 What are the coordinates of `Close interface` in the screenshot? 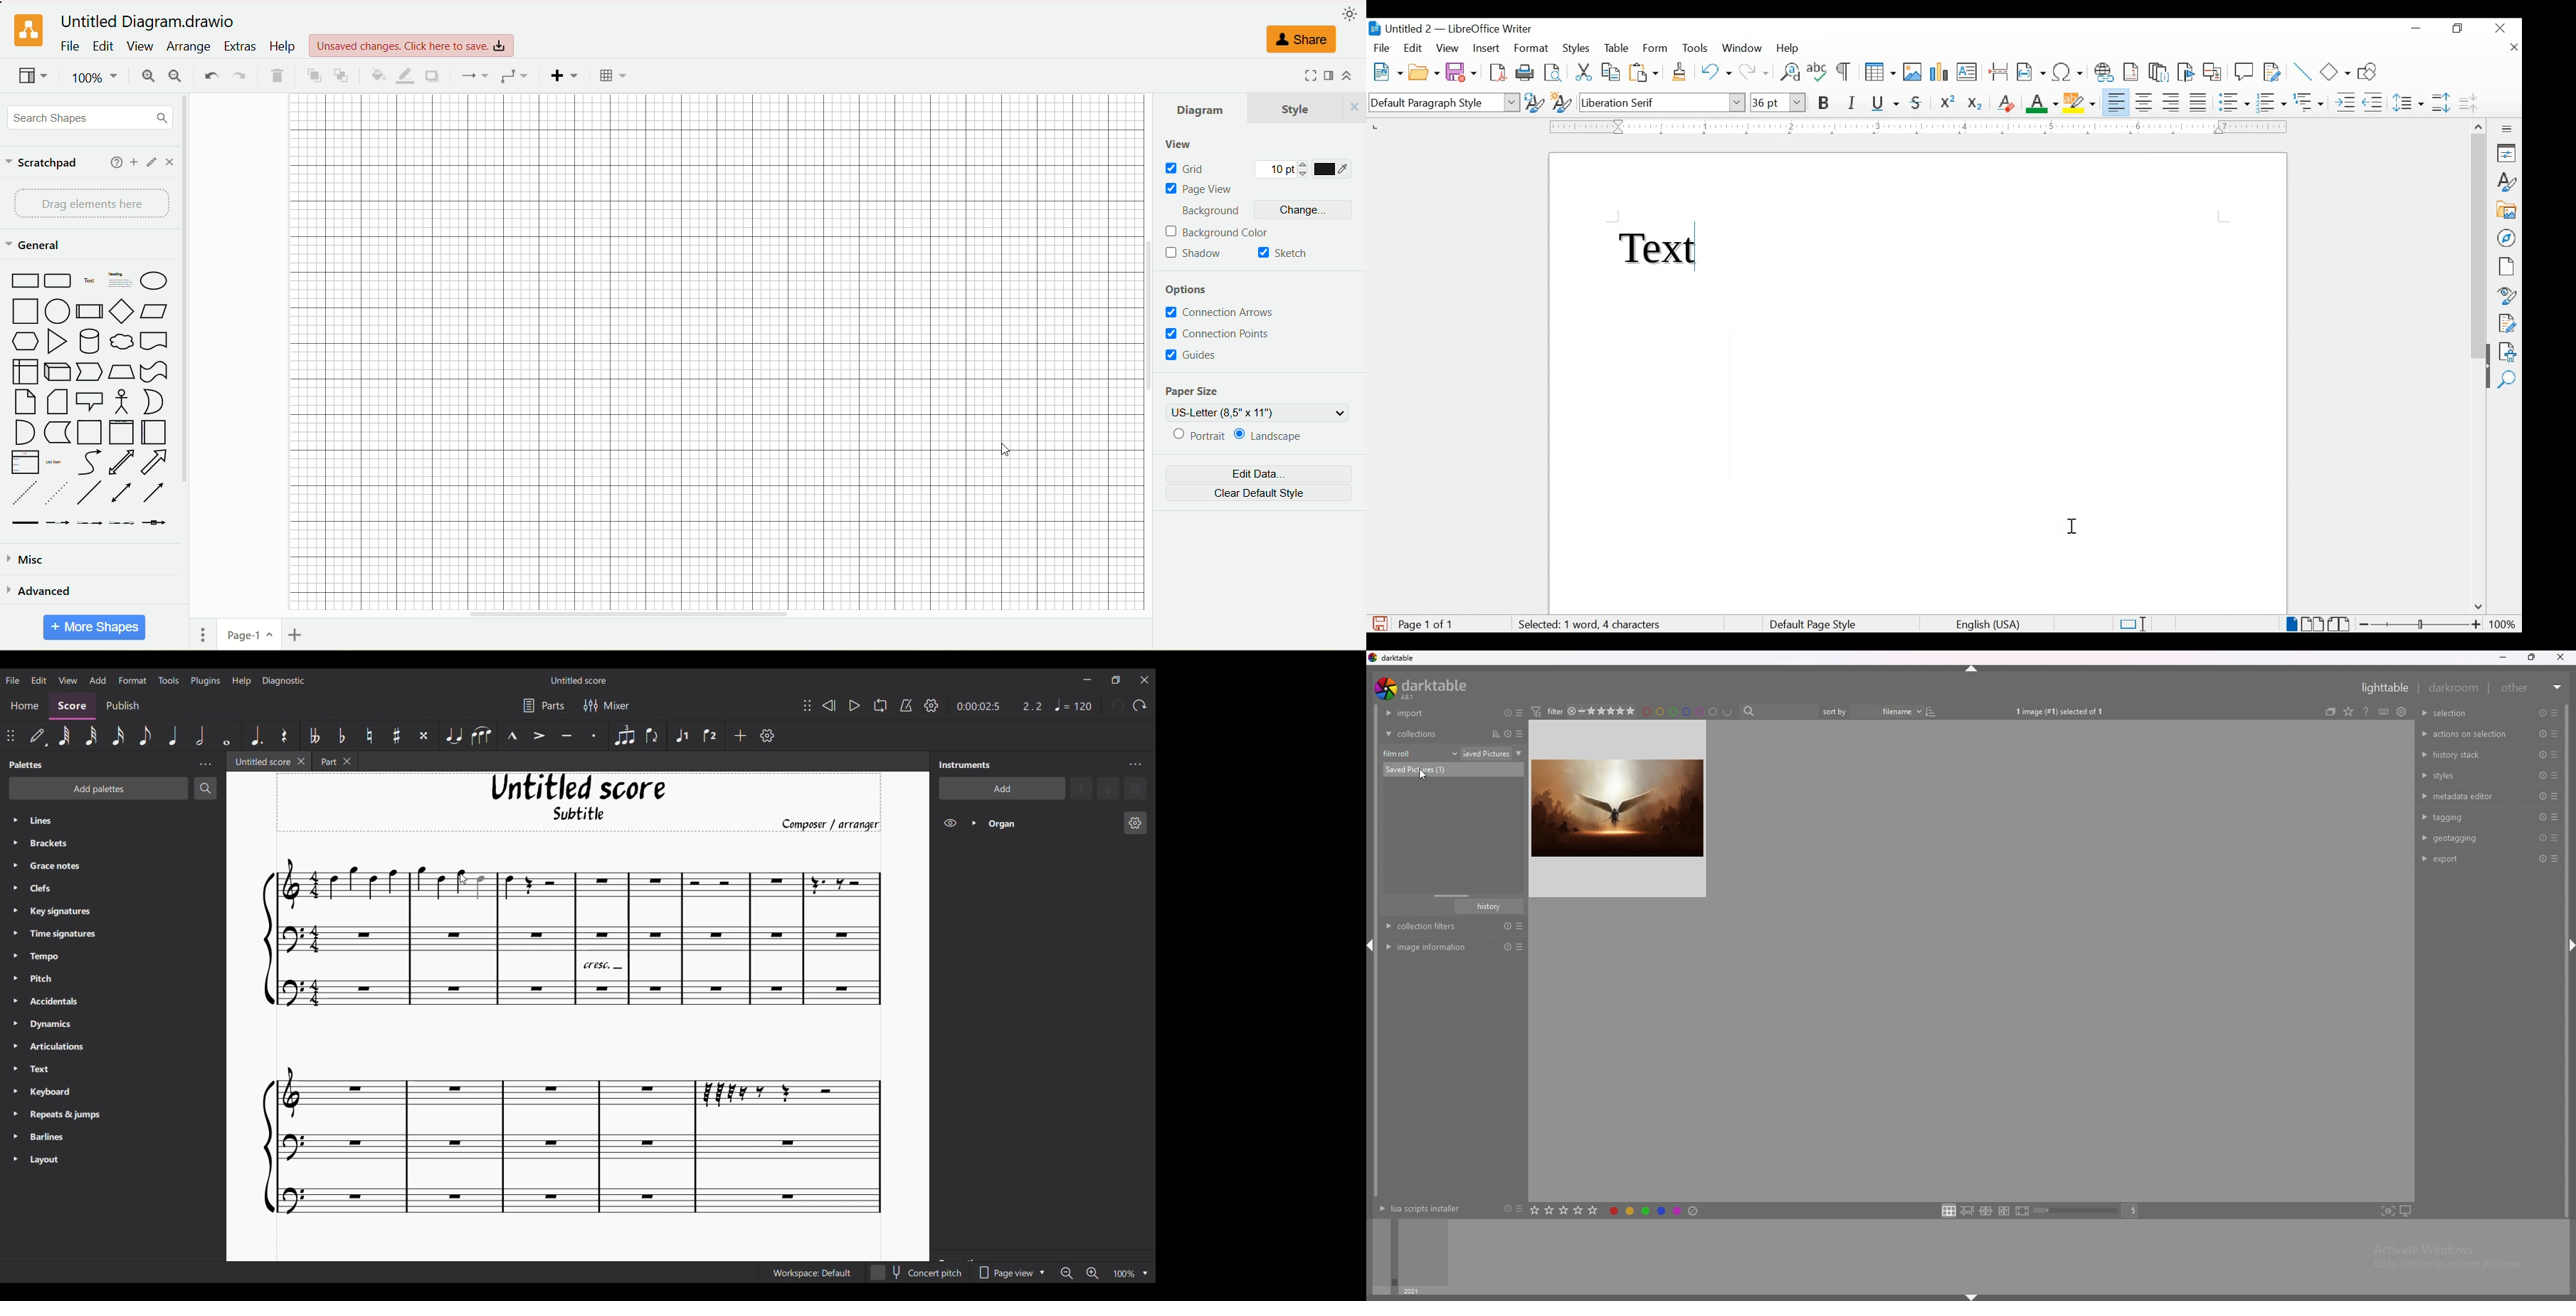 It's located at (1145, 680).